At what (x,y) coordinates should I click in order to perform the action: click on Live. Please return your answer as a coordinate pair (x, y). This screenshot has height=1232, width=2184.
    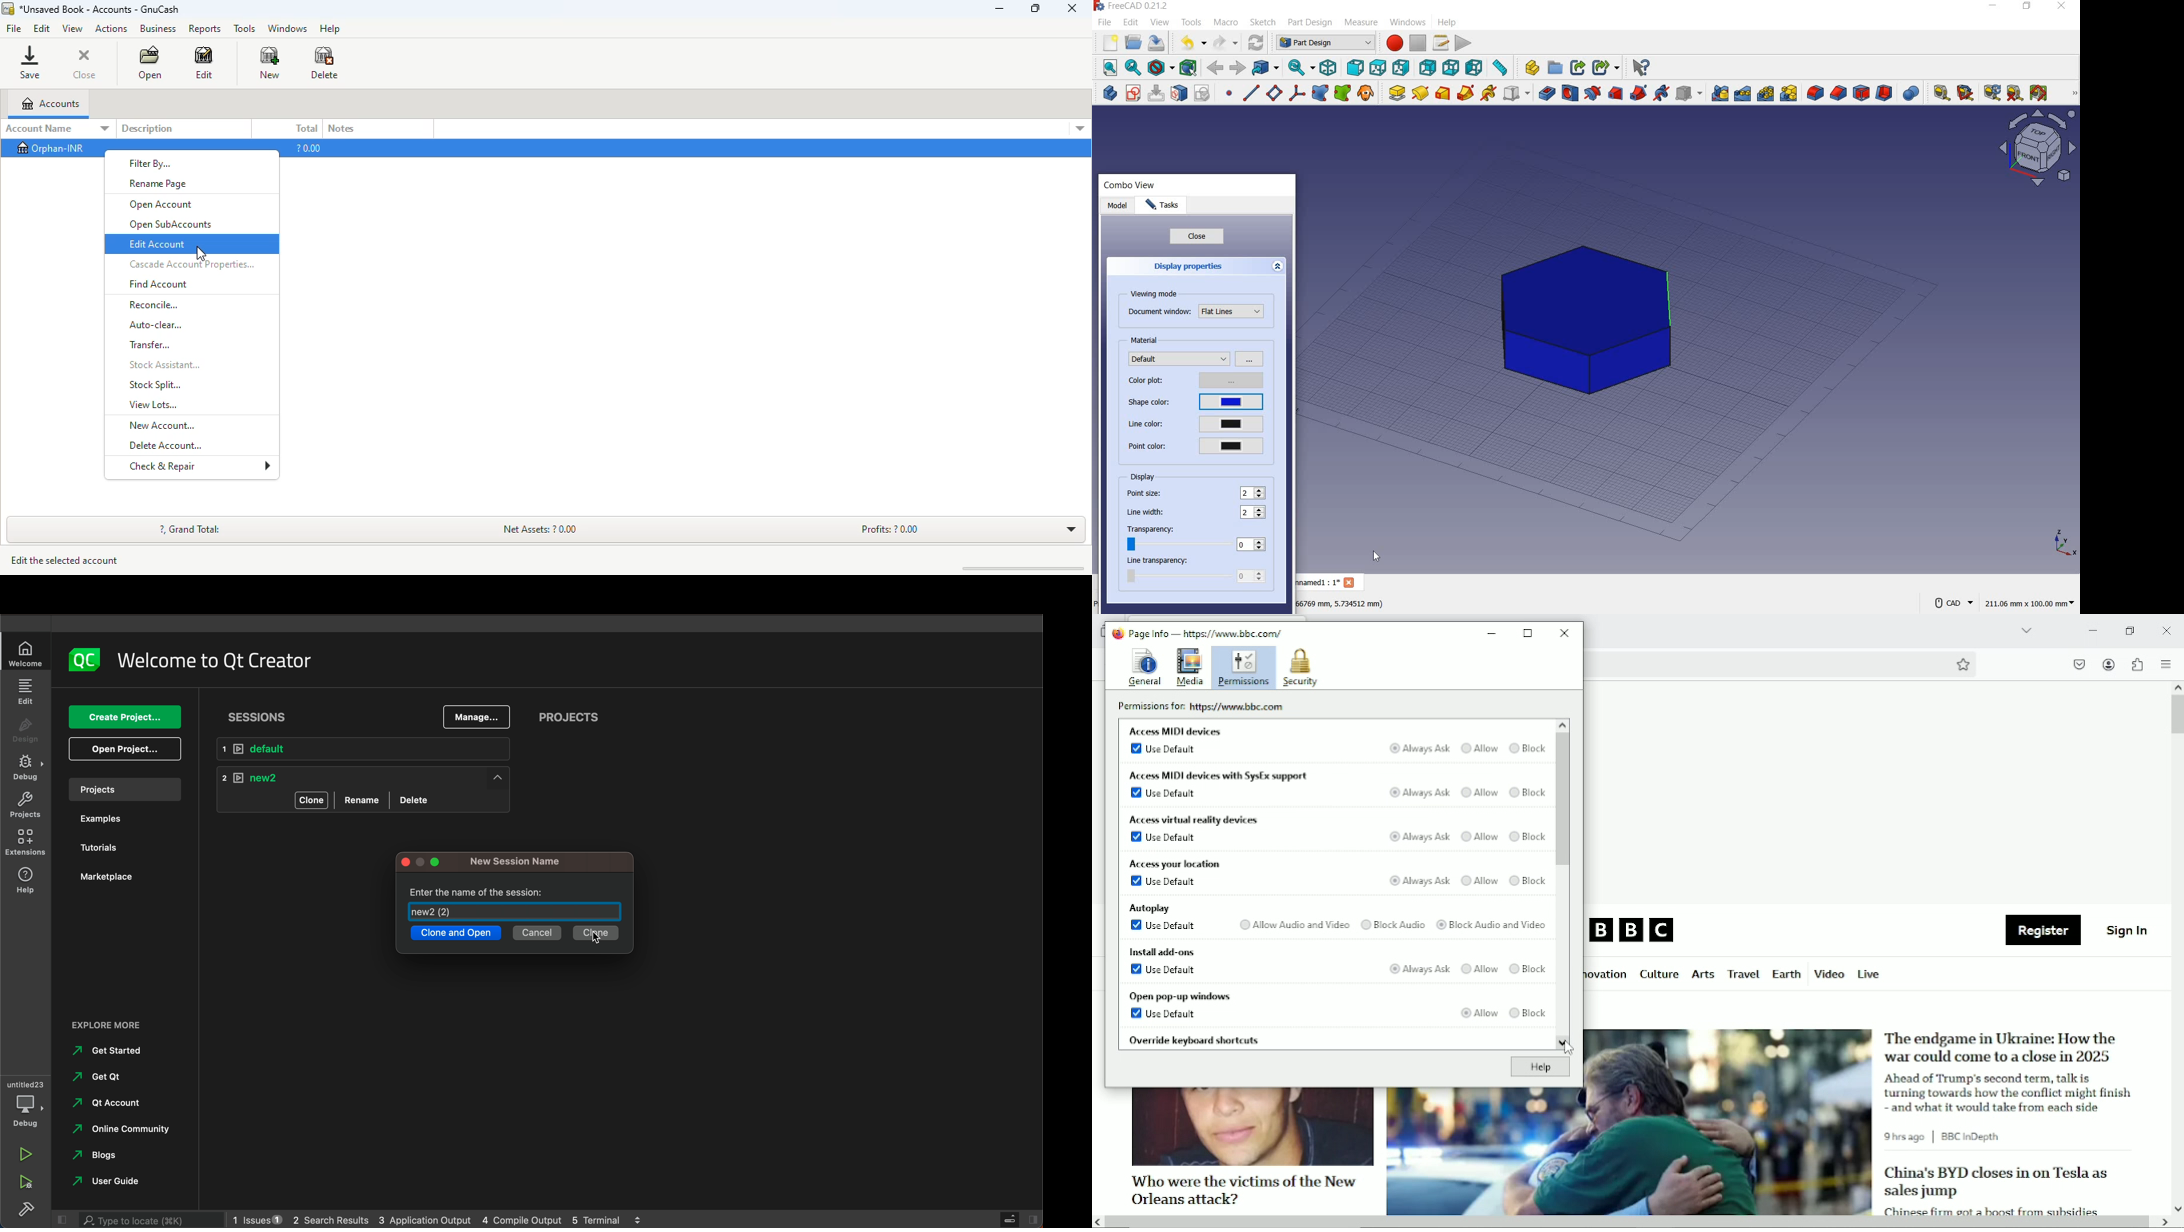
    Looking at the image, I should click on (1869, 973).